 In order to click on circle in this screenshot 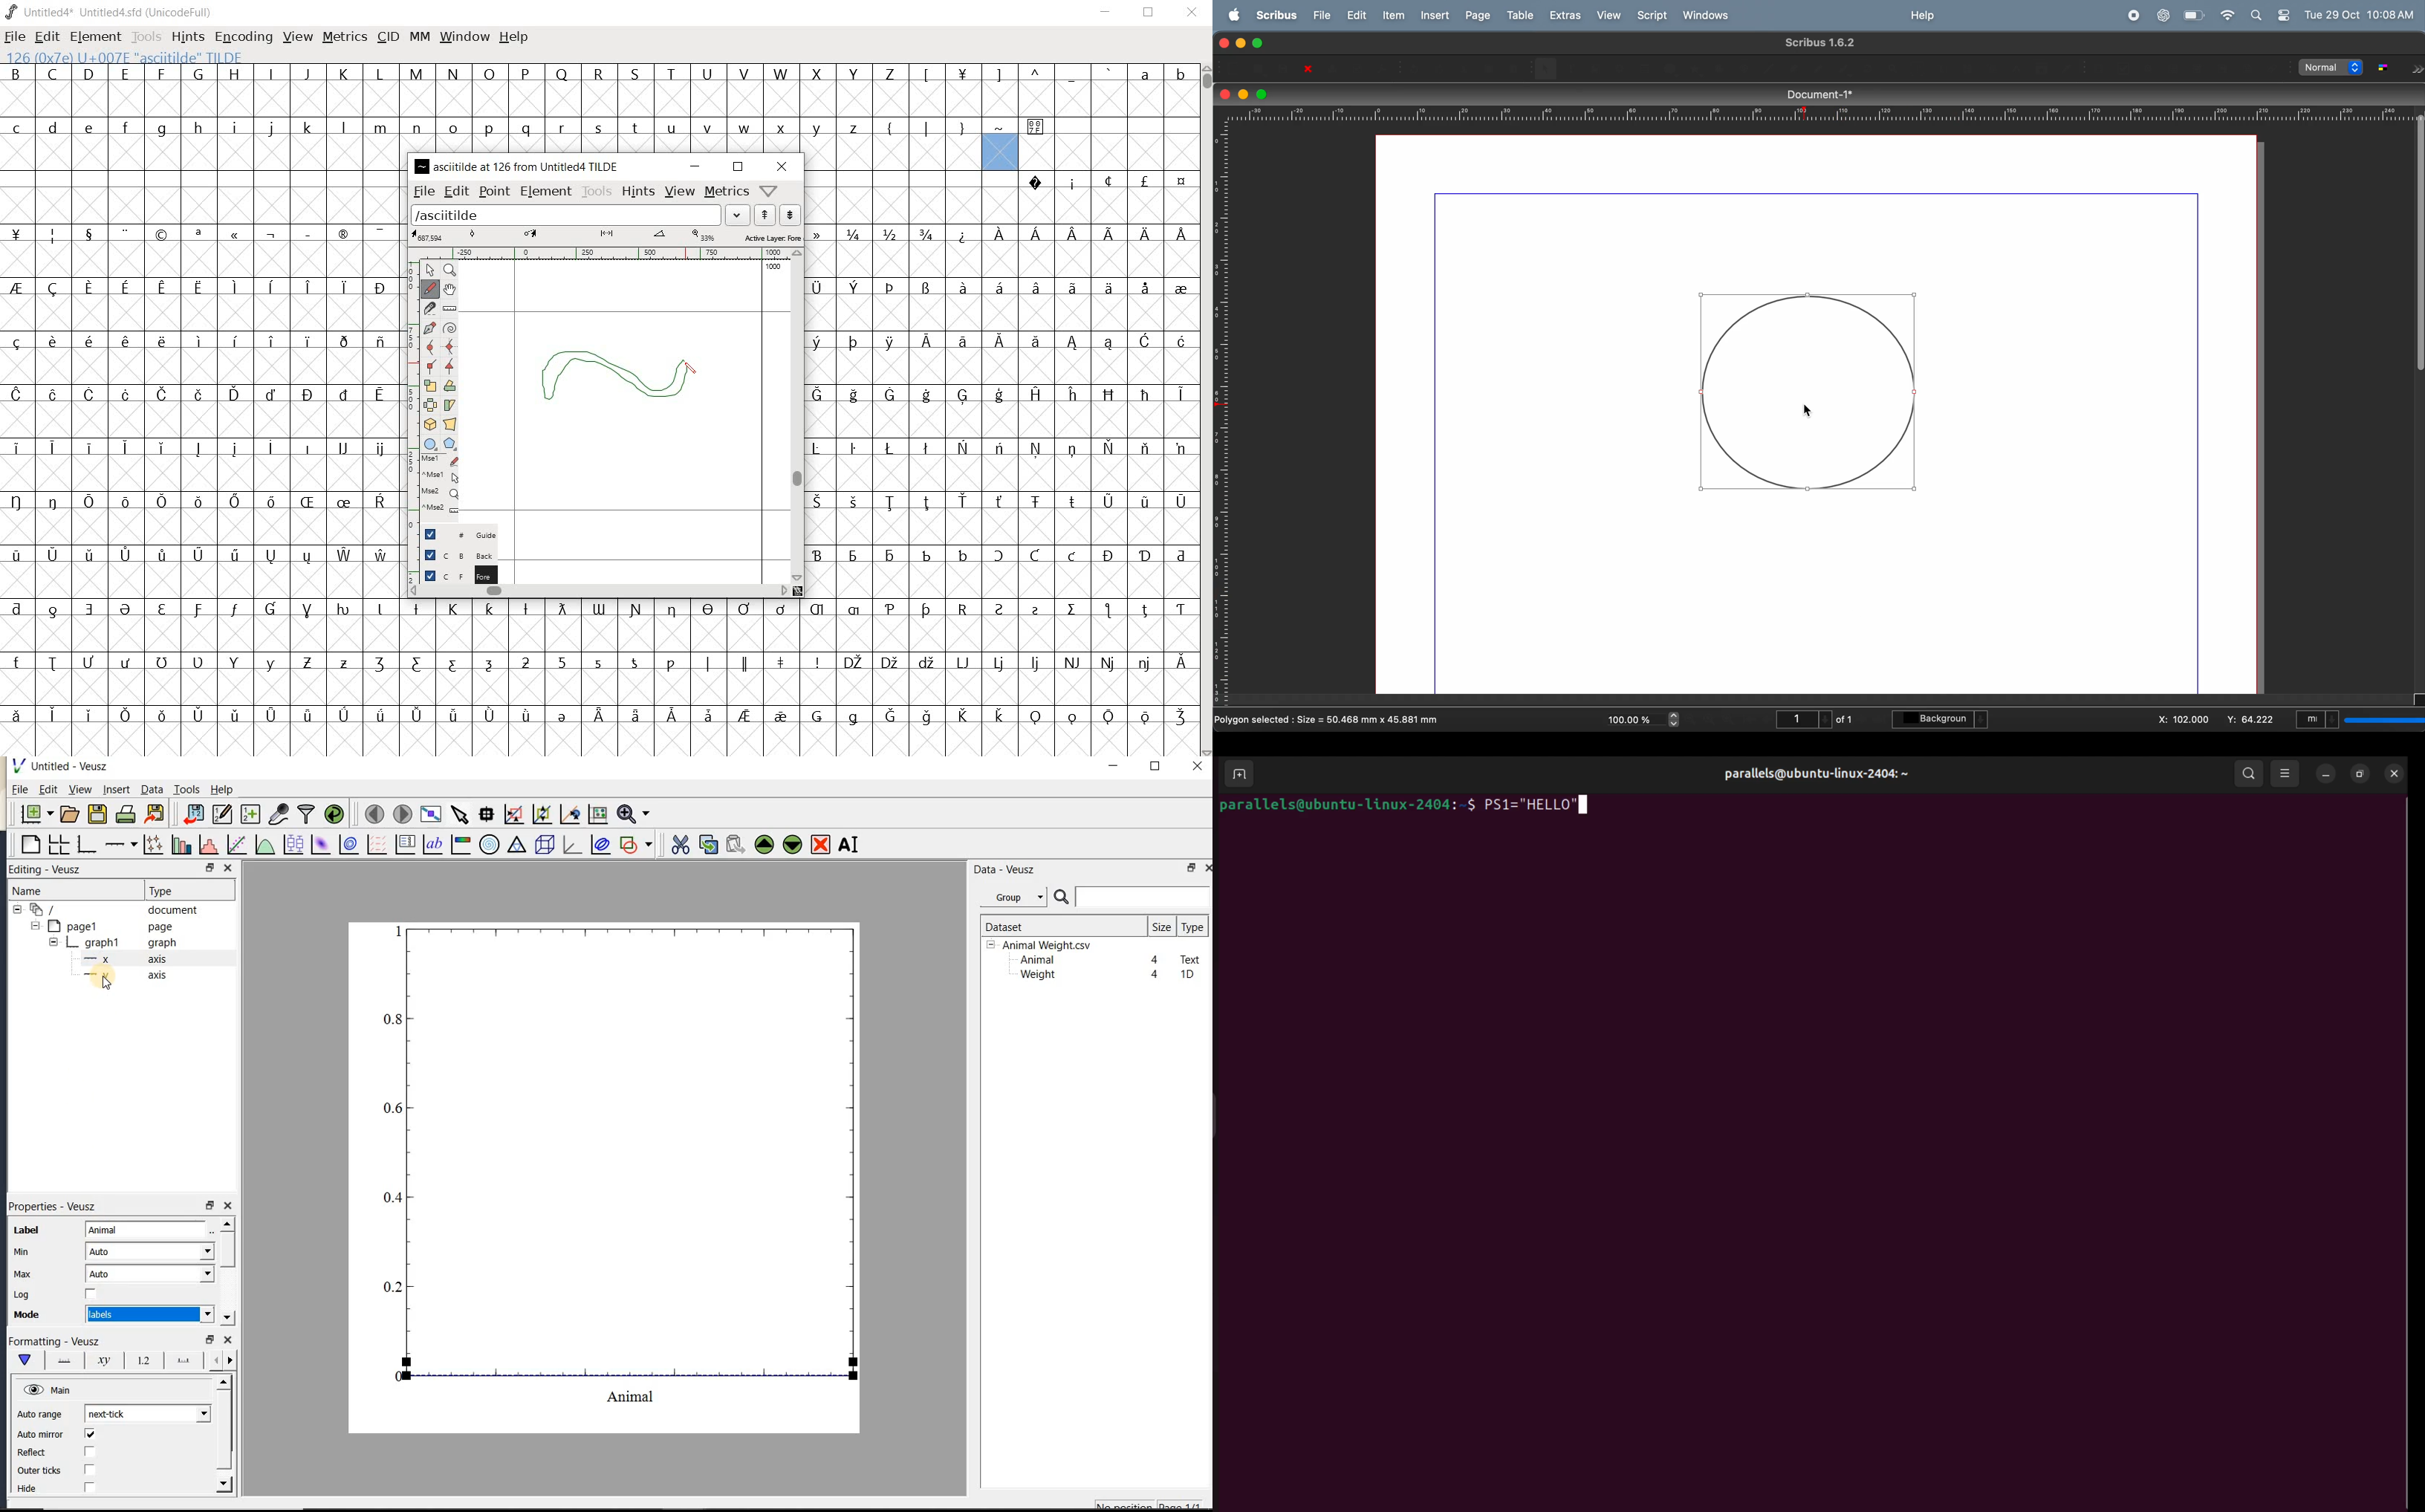, I will do `click(1808, 389)`.